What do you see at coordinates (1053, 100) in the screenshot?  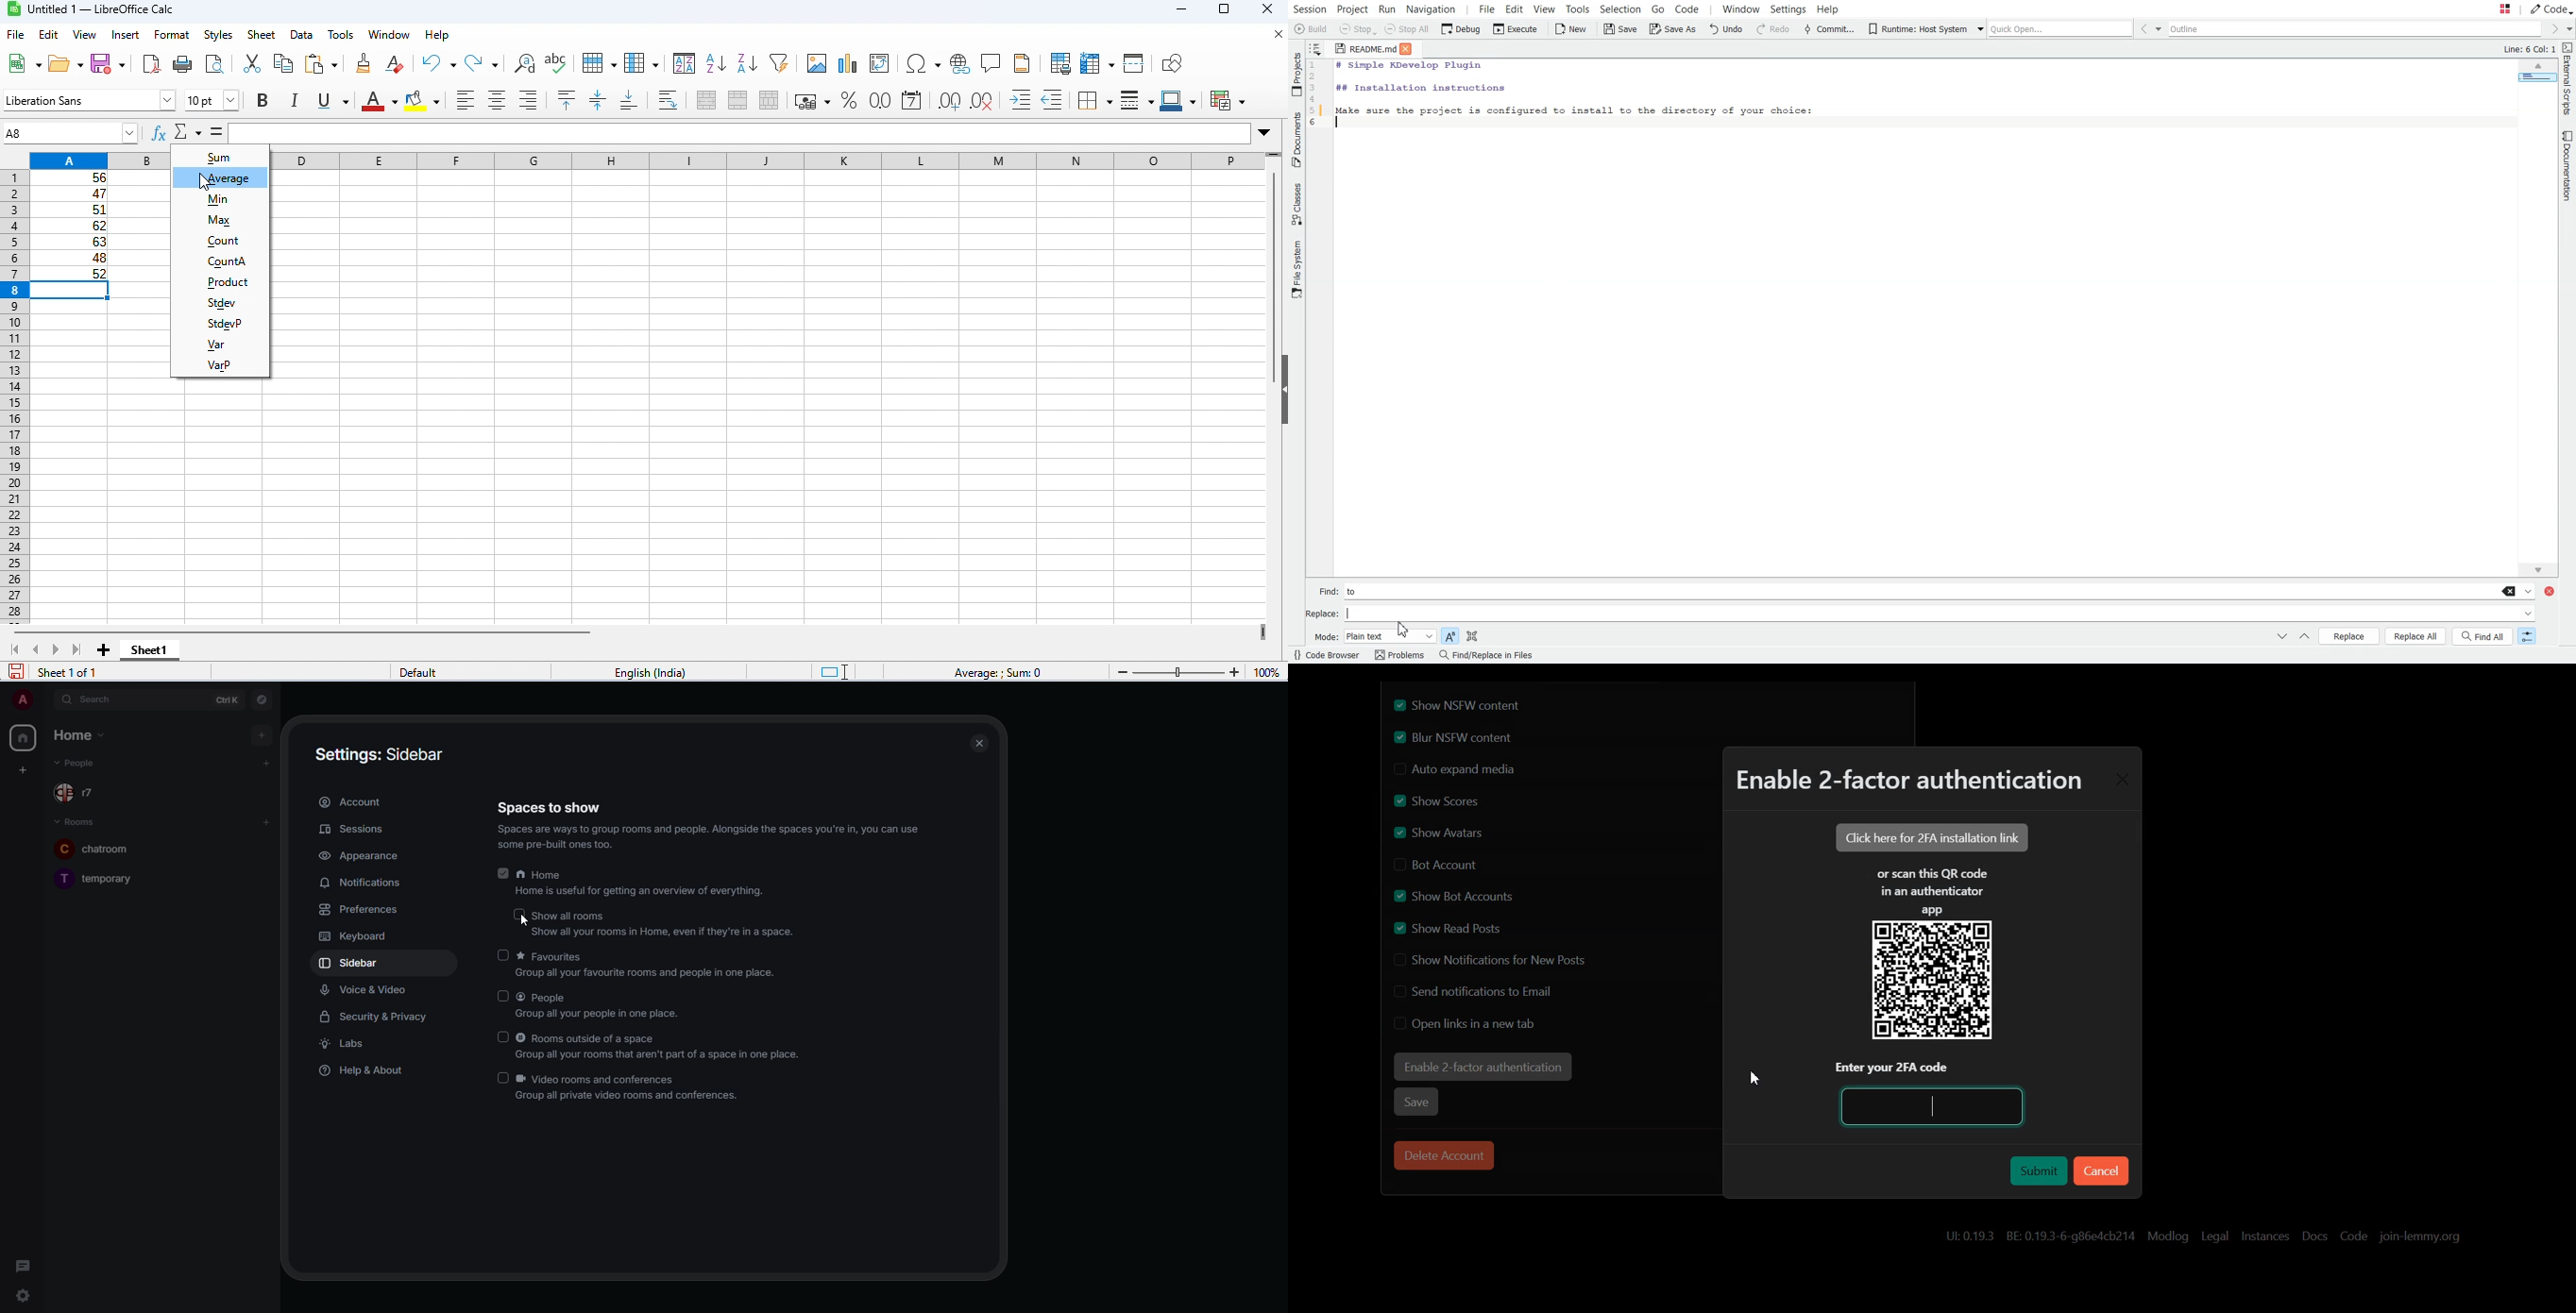 I see `decrease indent` at bounding box center [1053, 100].